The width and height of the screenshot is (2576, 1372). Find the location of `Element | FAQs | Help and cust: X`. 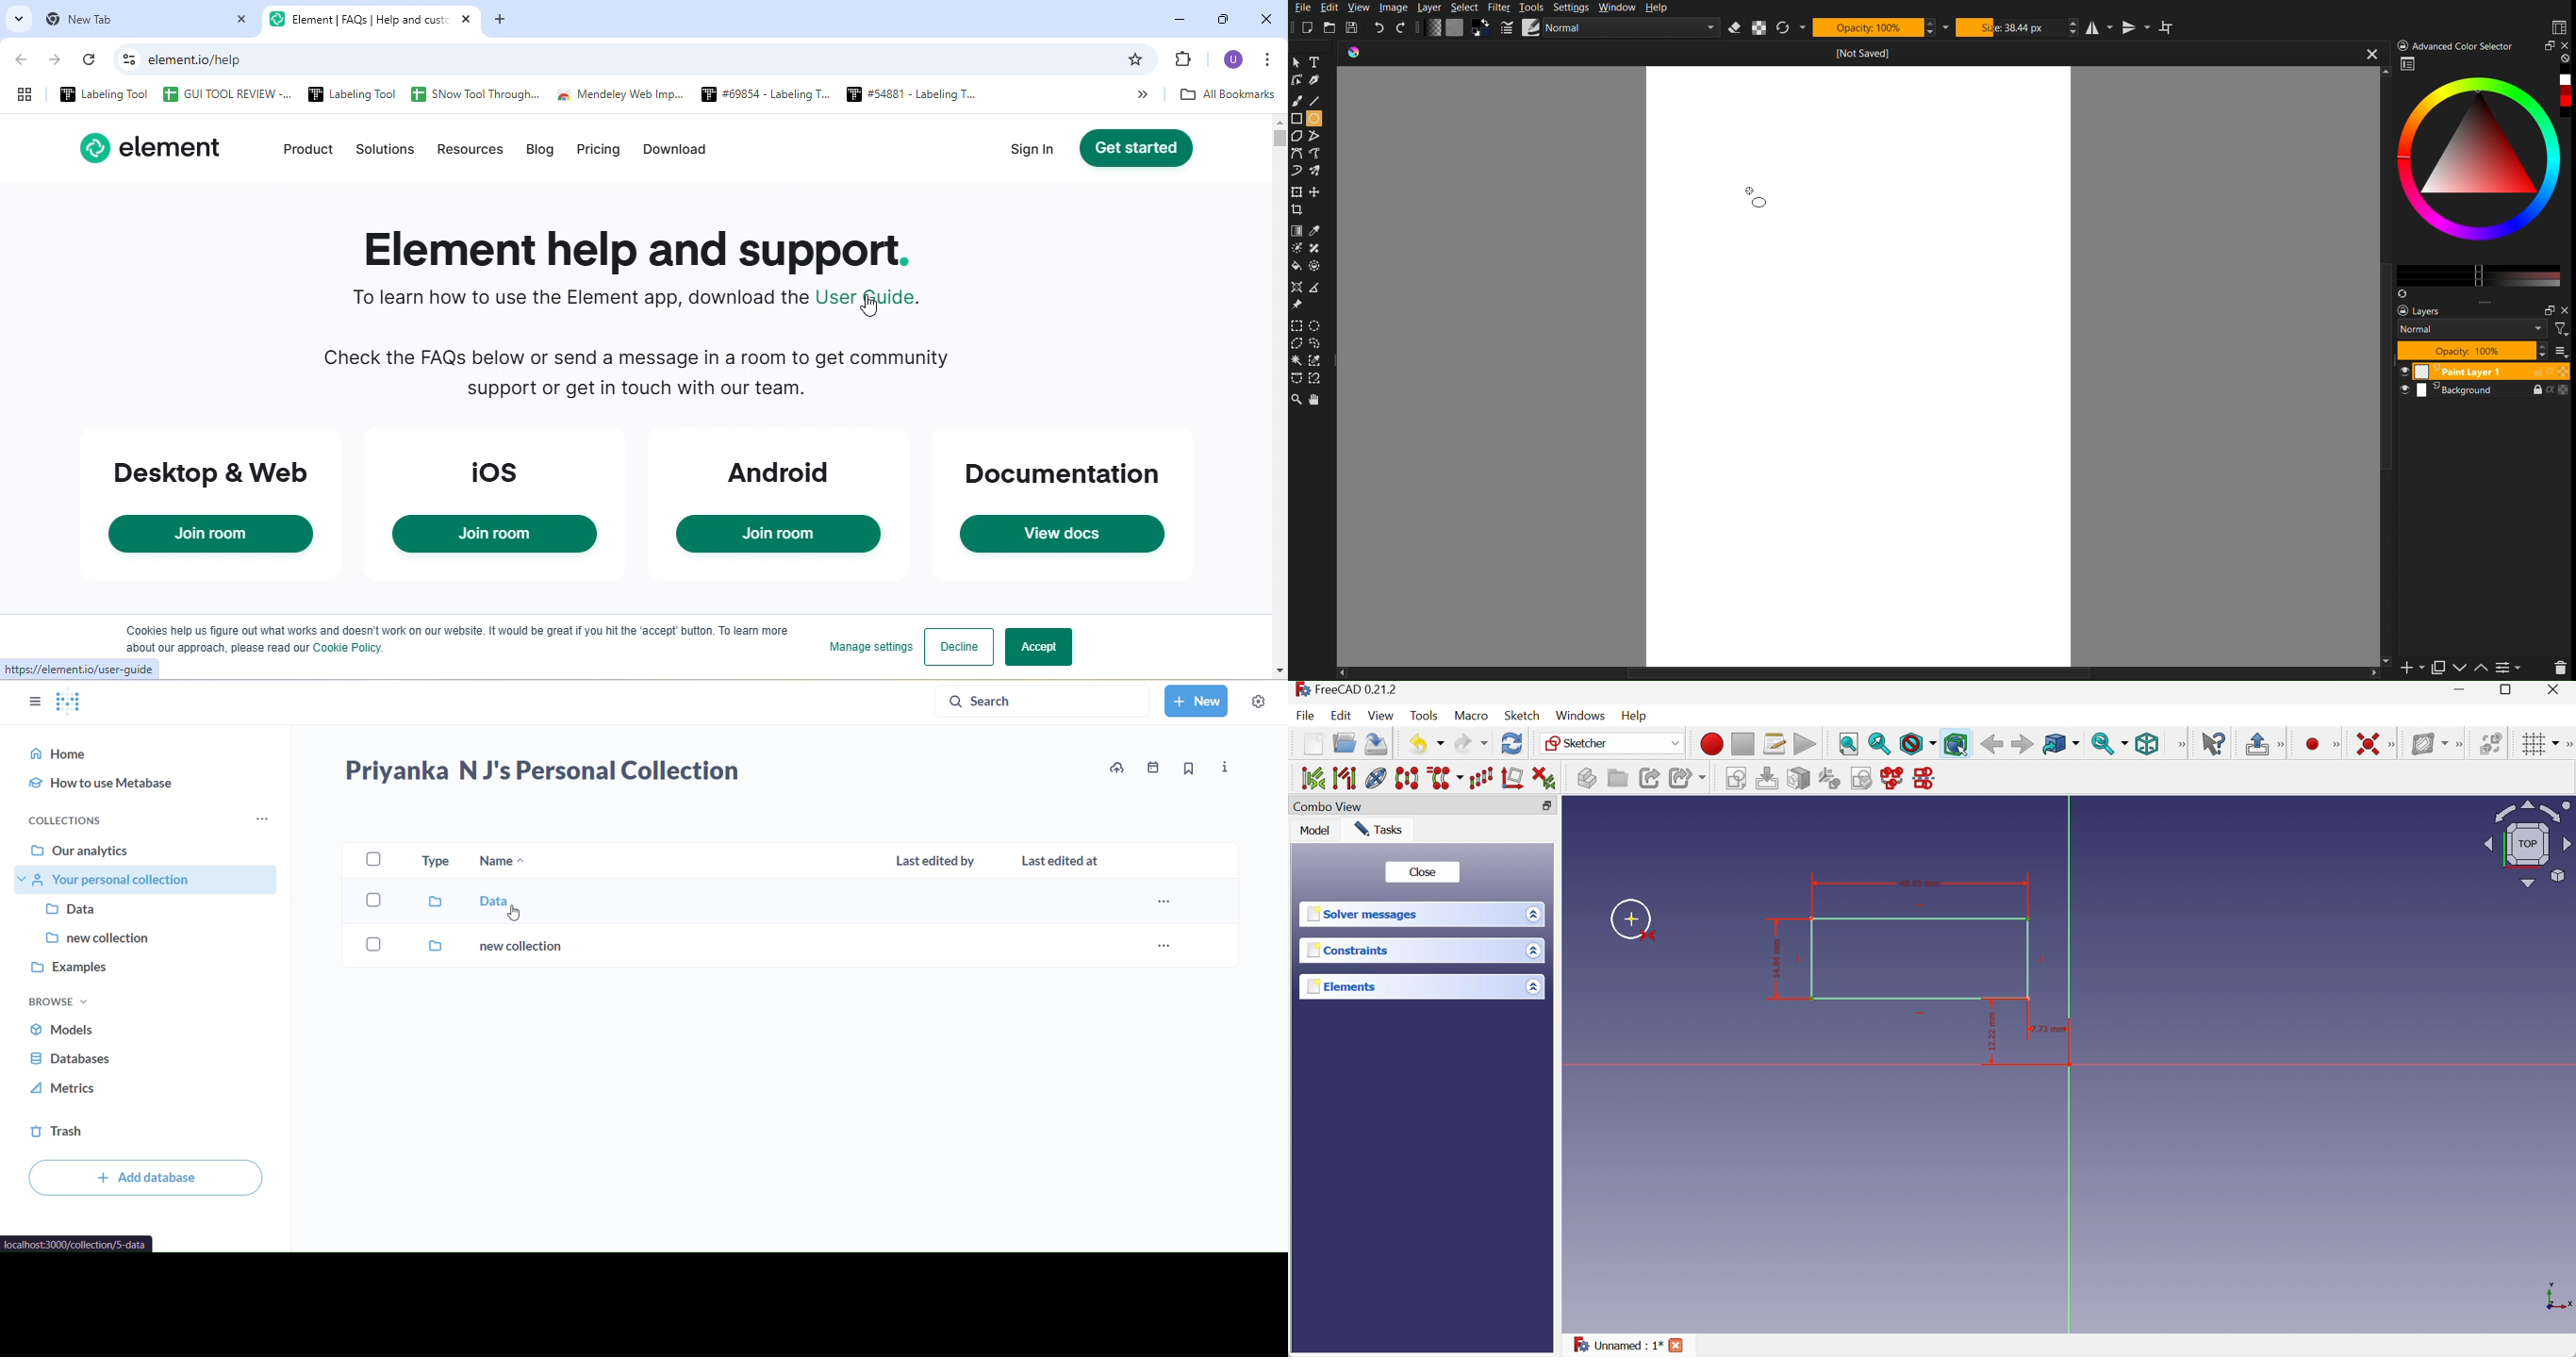

Element | FAQs | Help and cust: X is located at coordinates (369, 20).